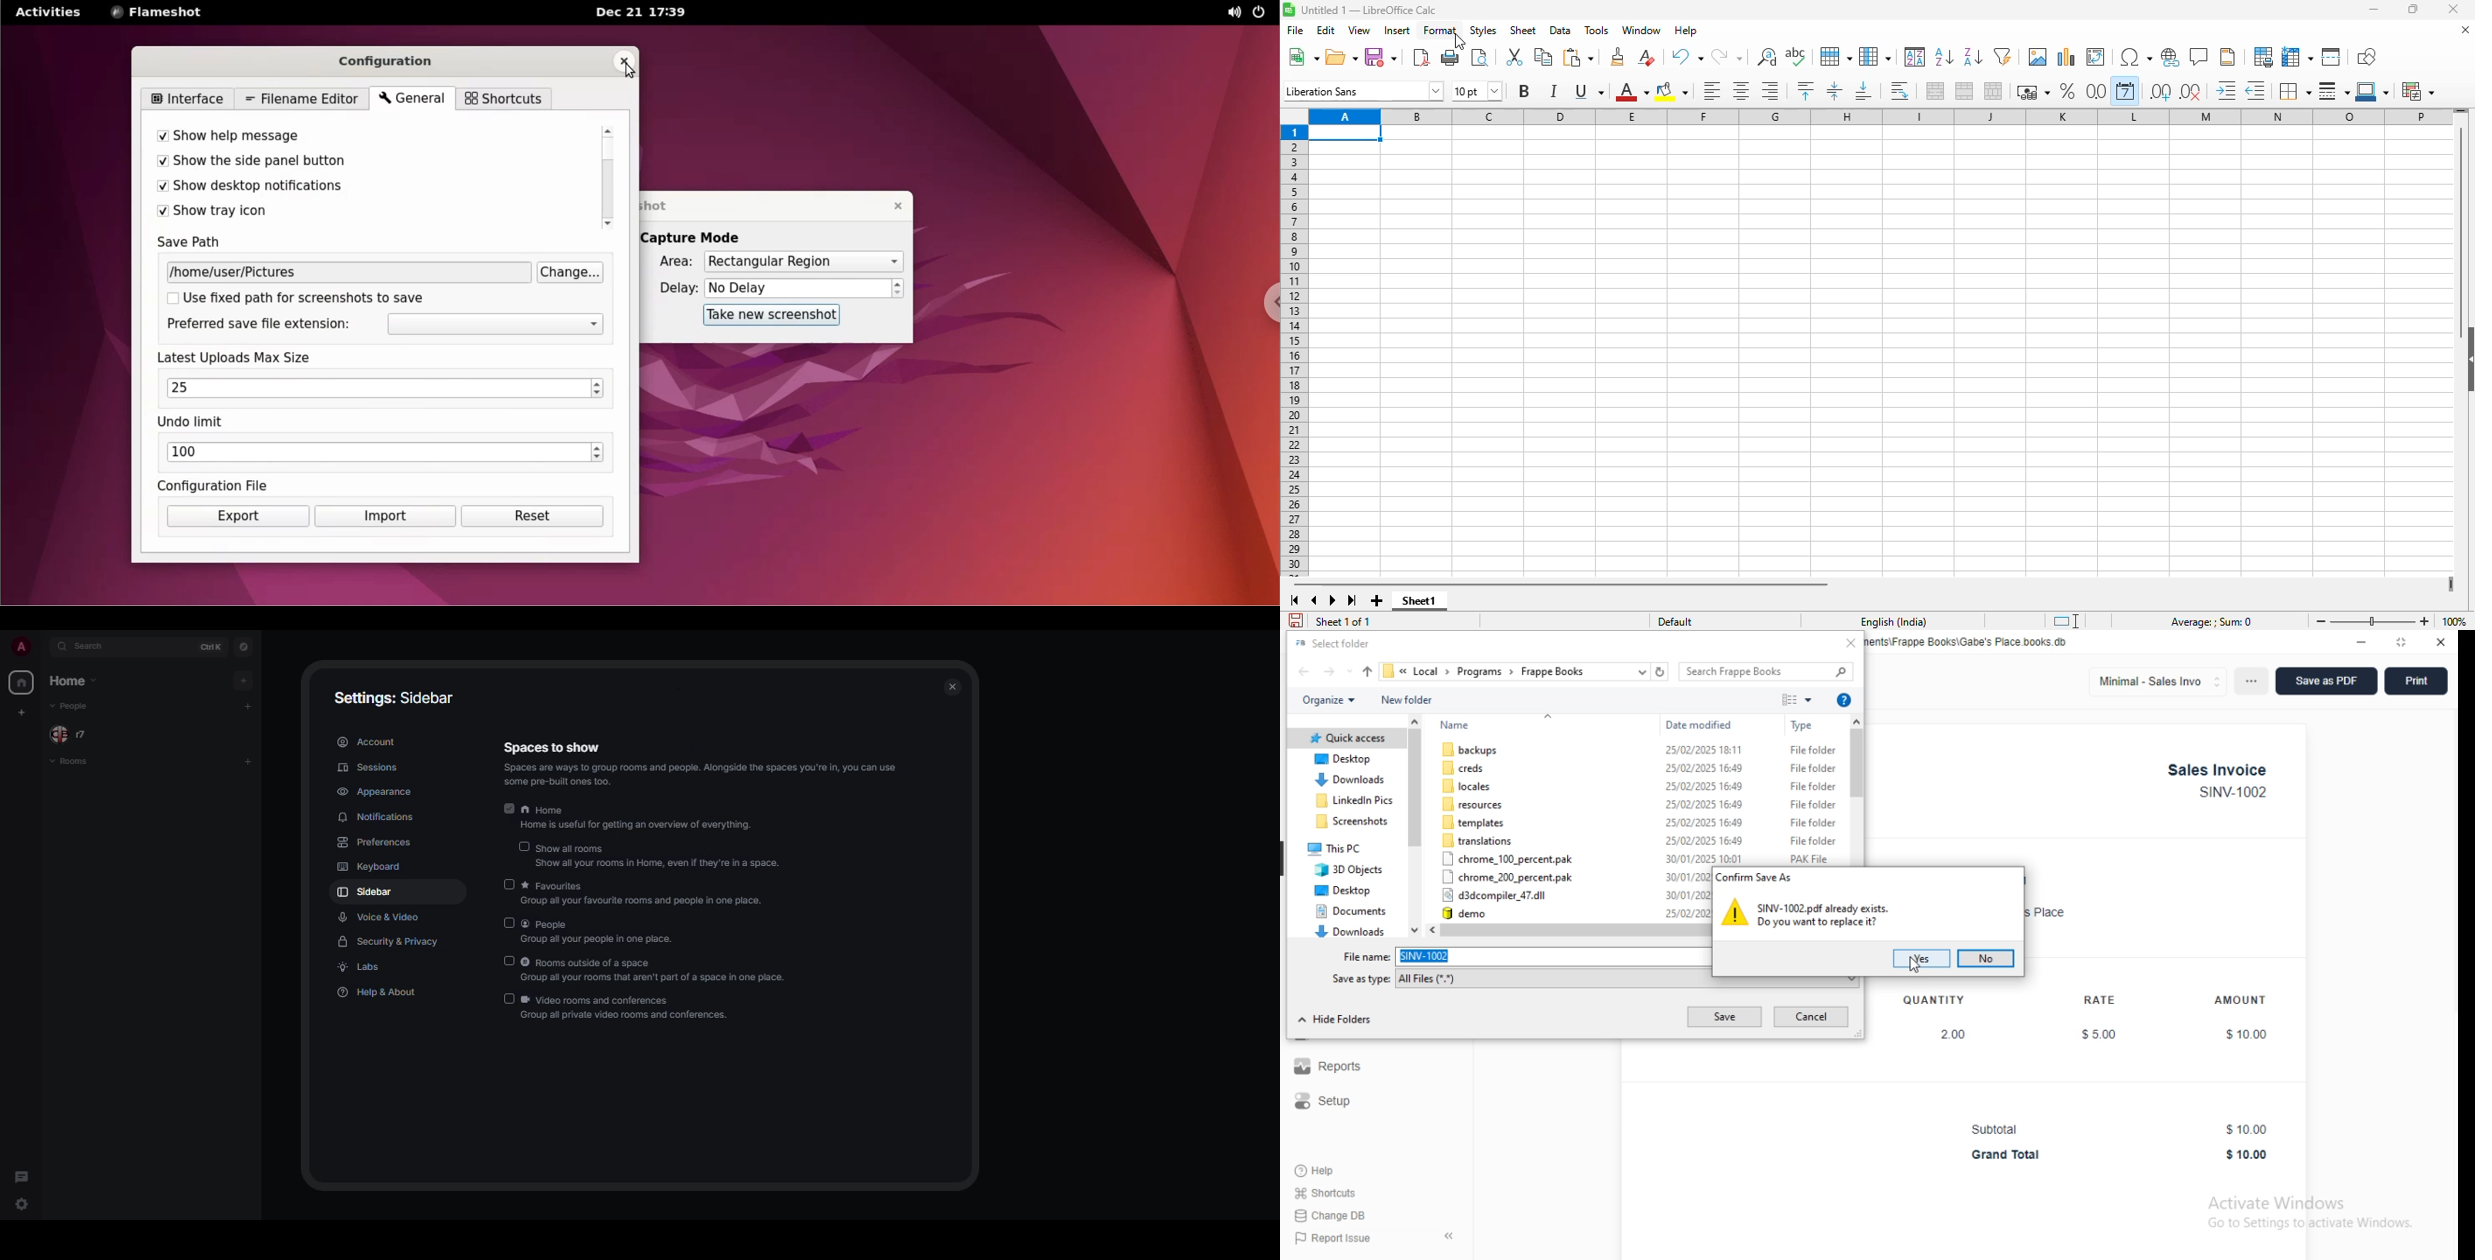 This screenshot has height=1260, width=2492. What do you see at coordinates (2158, 682) in the screenshot?
I see `minimal - sales invo` at bounding box center [2158, 682].